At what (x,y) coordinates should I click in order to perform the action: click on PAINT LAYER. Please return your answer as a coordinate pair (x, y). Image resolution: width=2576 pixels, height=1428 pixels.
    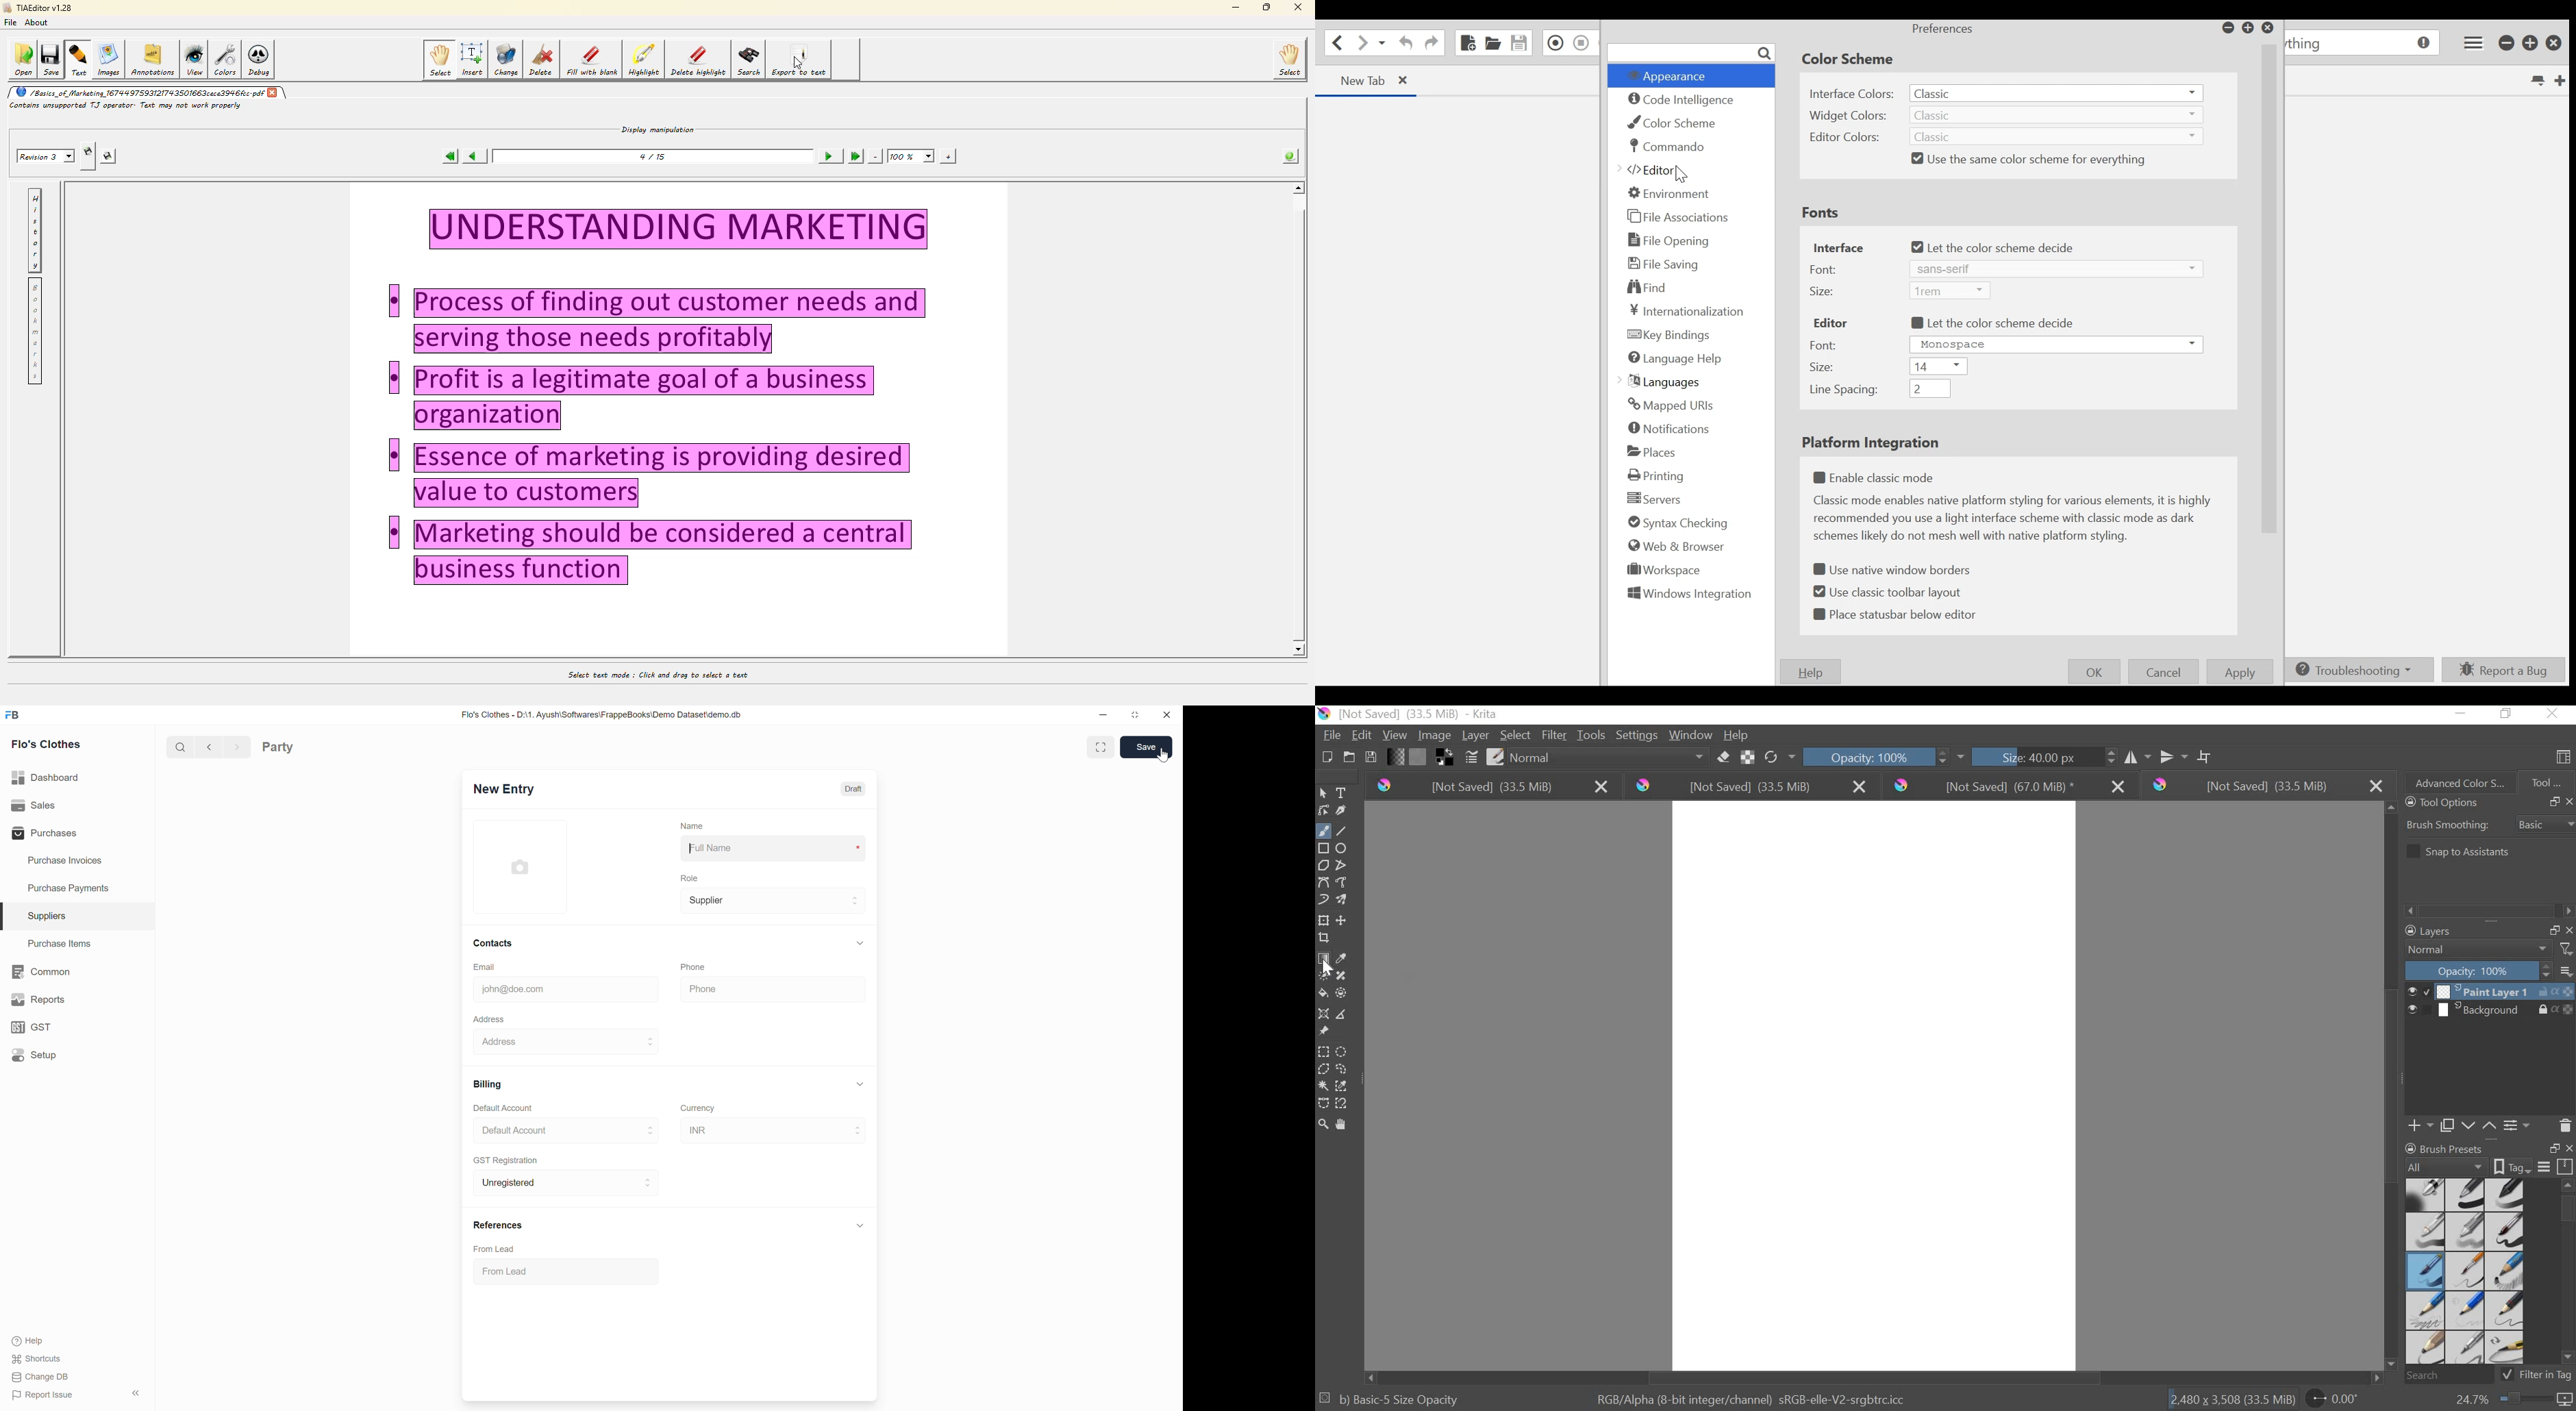
    Looking at the image, I should click on (2490, 991).